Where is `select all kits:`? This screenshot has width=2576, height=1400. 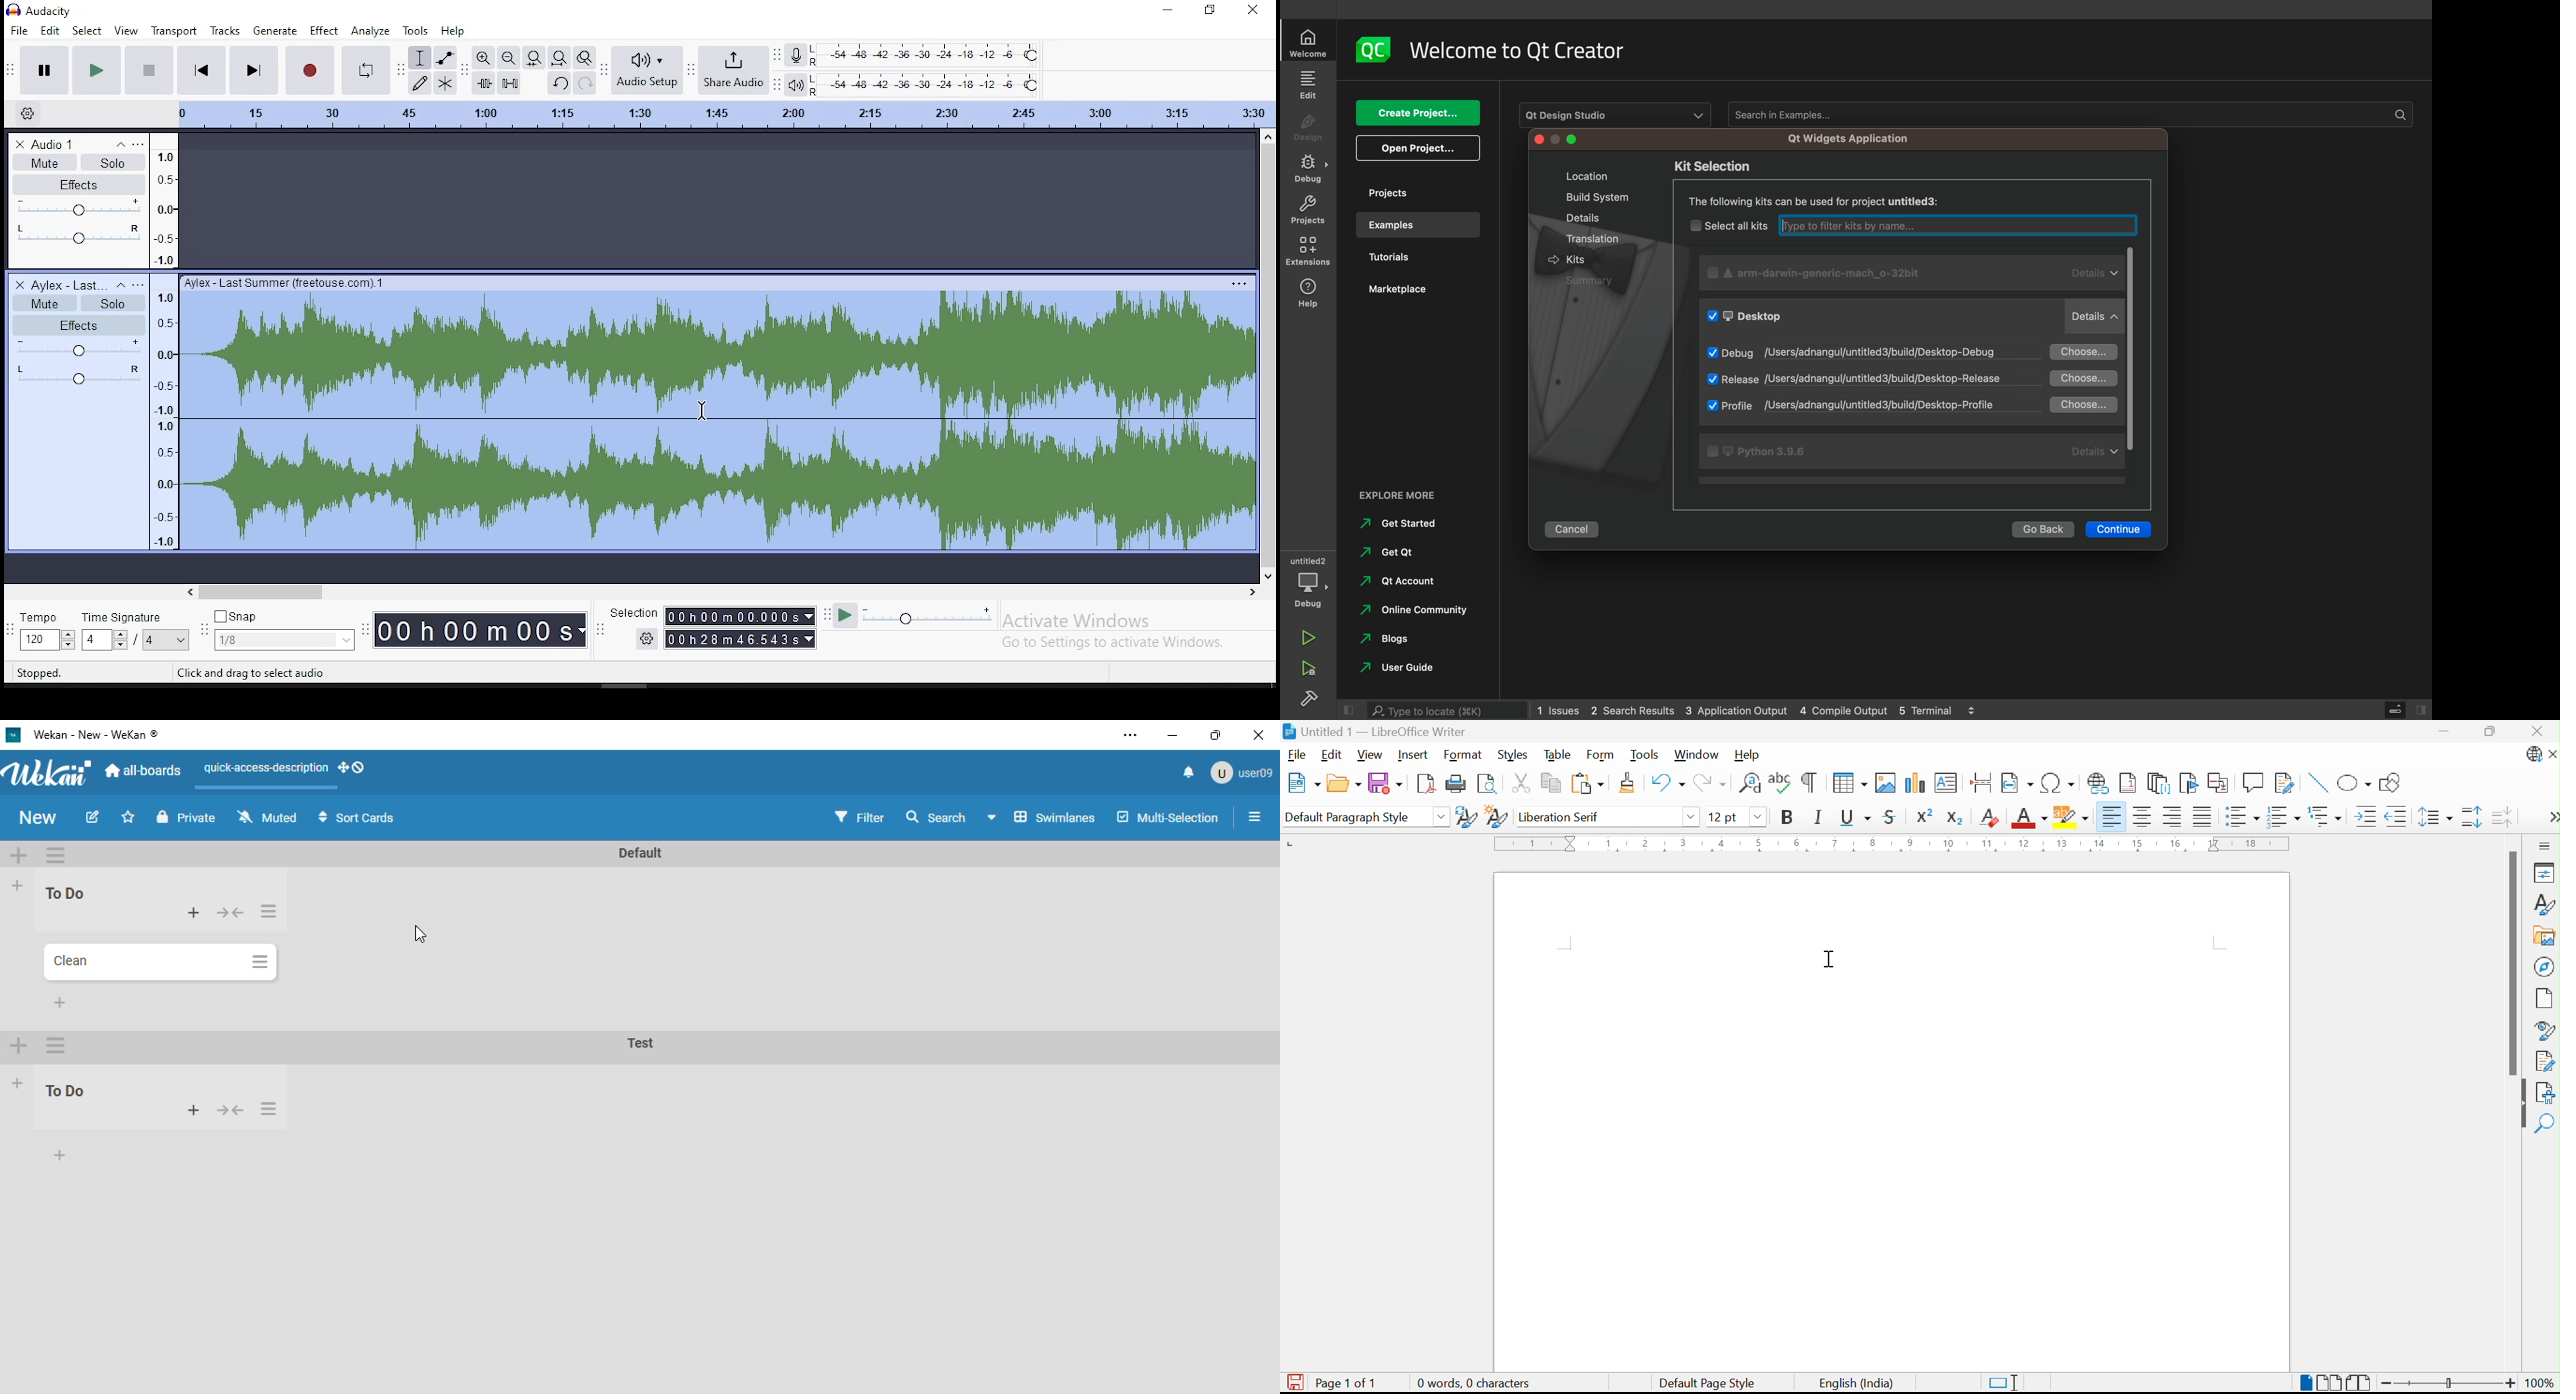
select all kits: is located at coordinates (1736, 225).